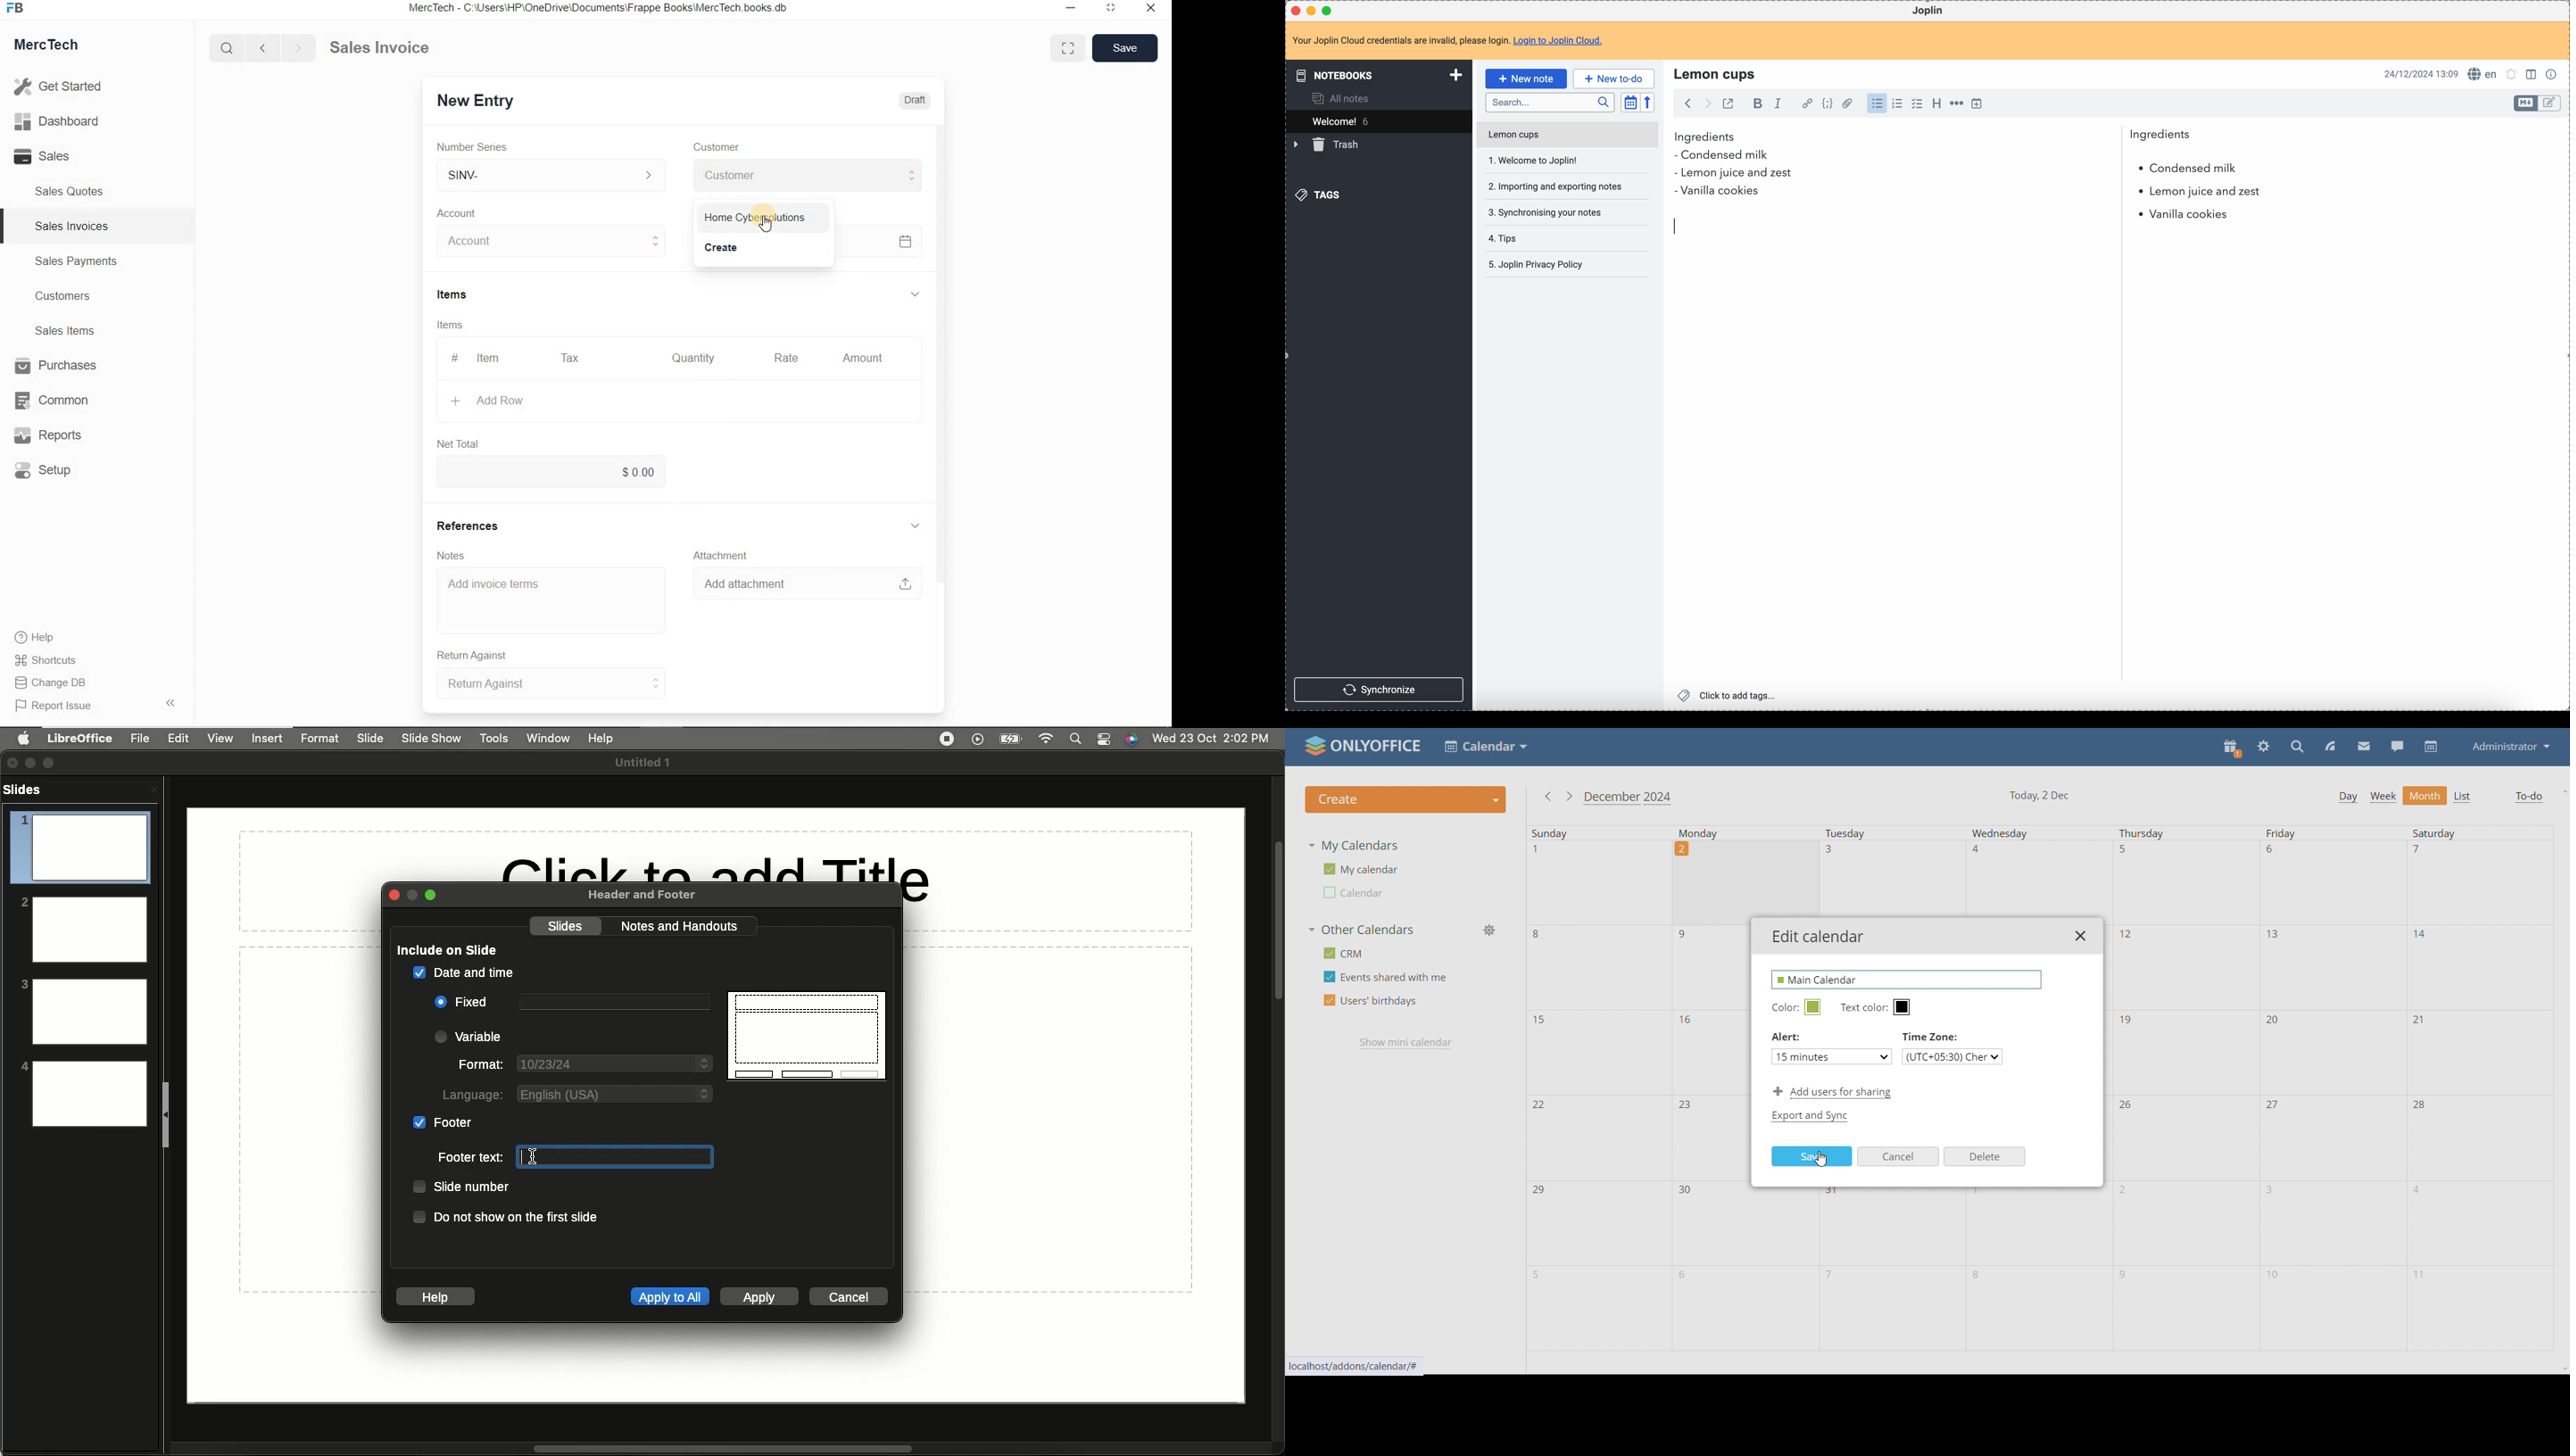 The width and height of the screenshot is (2576, 1456). I want to click on create, so click(1405, 800).